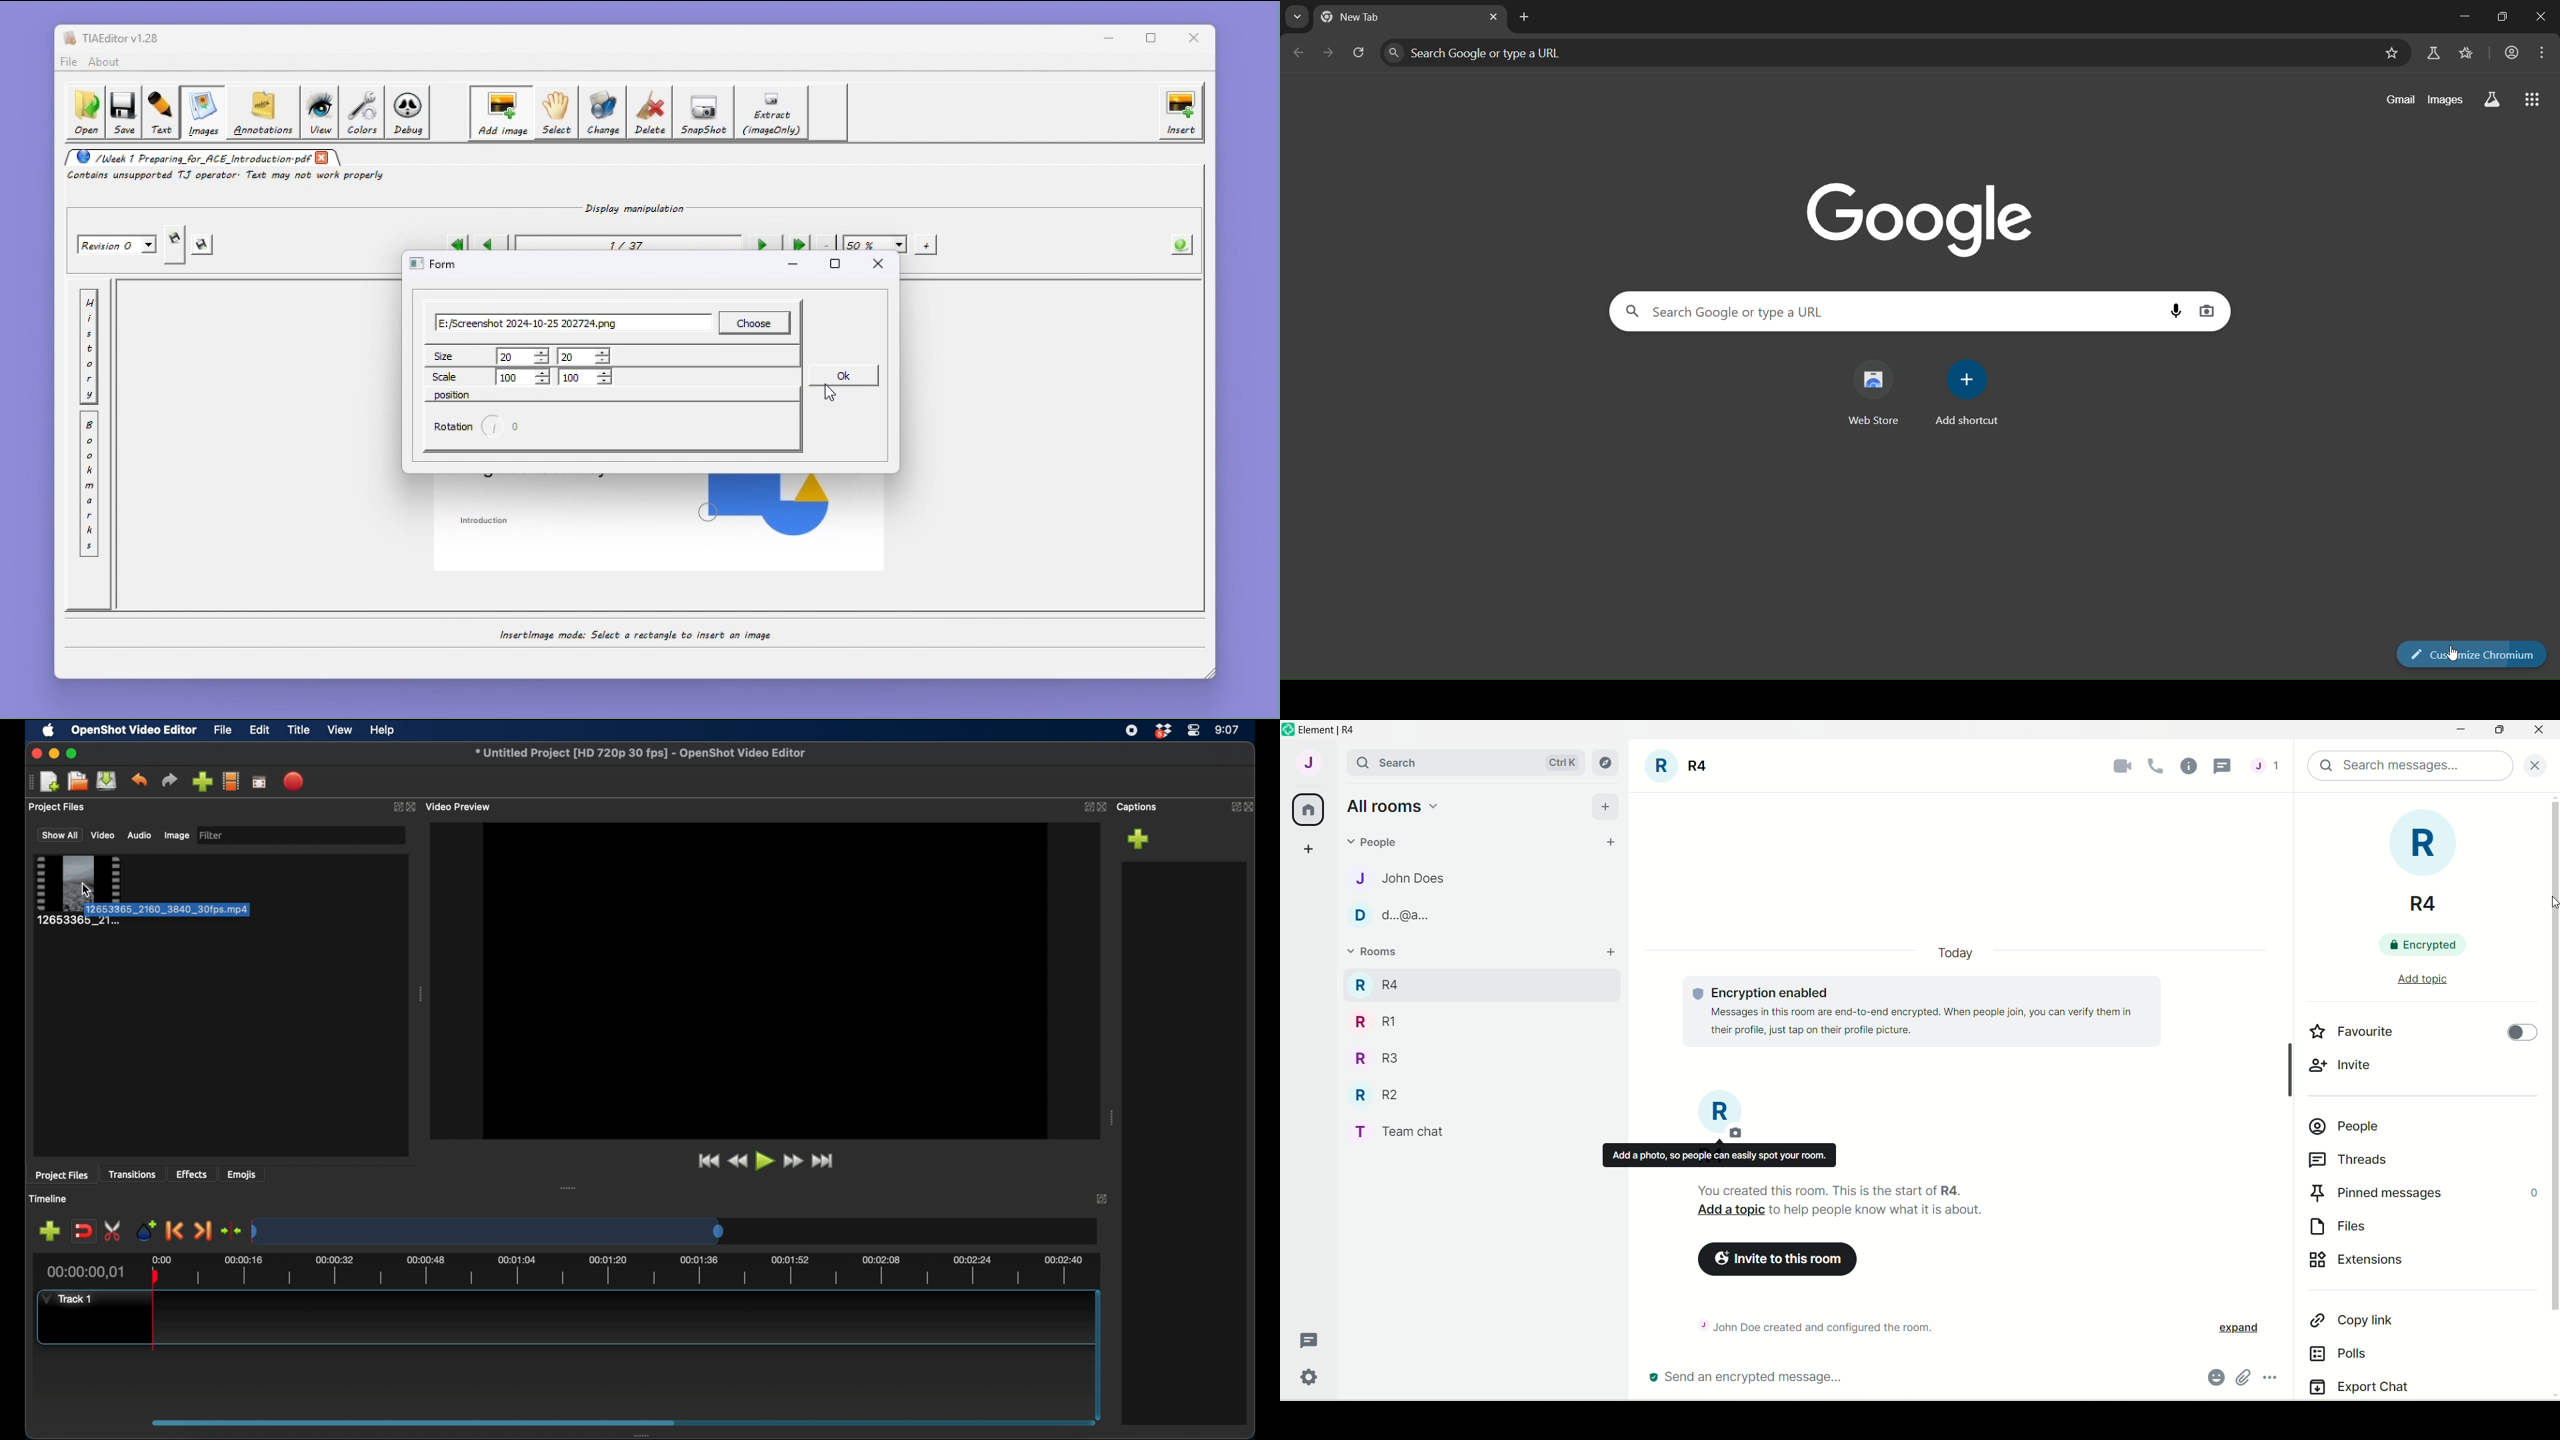  I want to click on maximize, so click(2499, 15).